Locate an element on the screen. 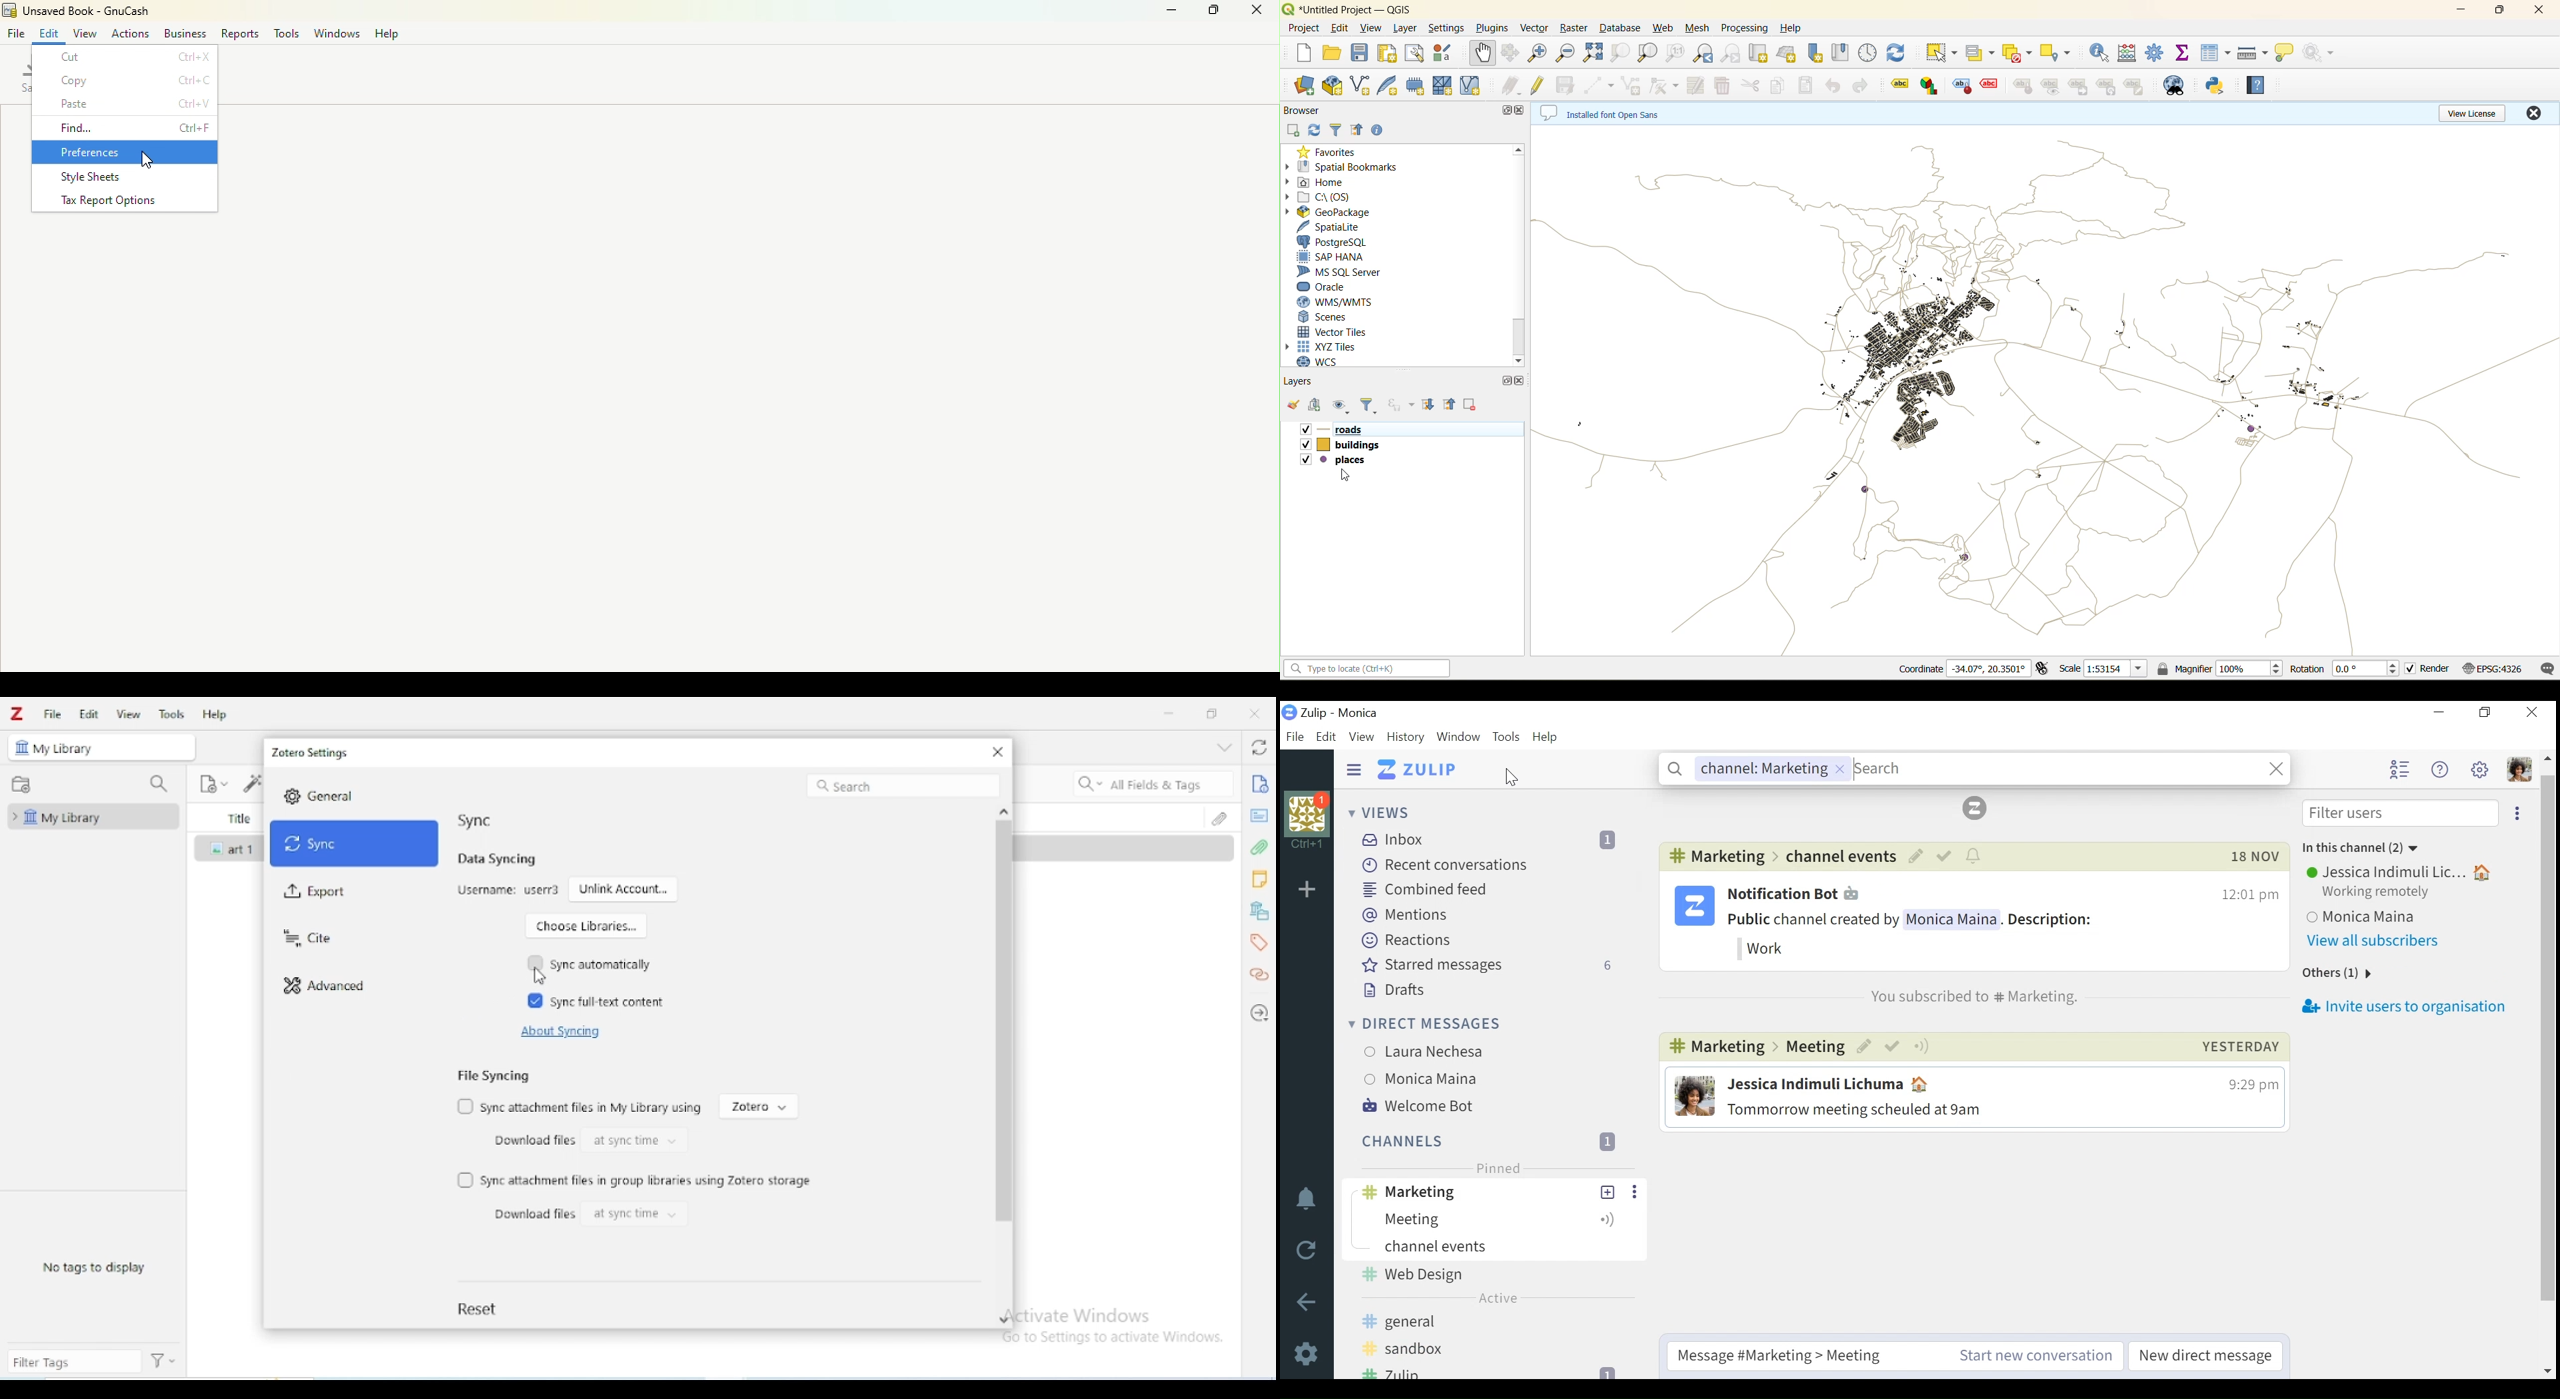  zotero settings is located at coordinates (311, 753).